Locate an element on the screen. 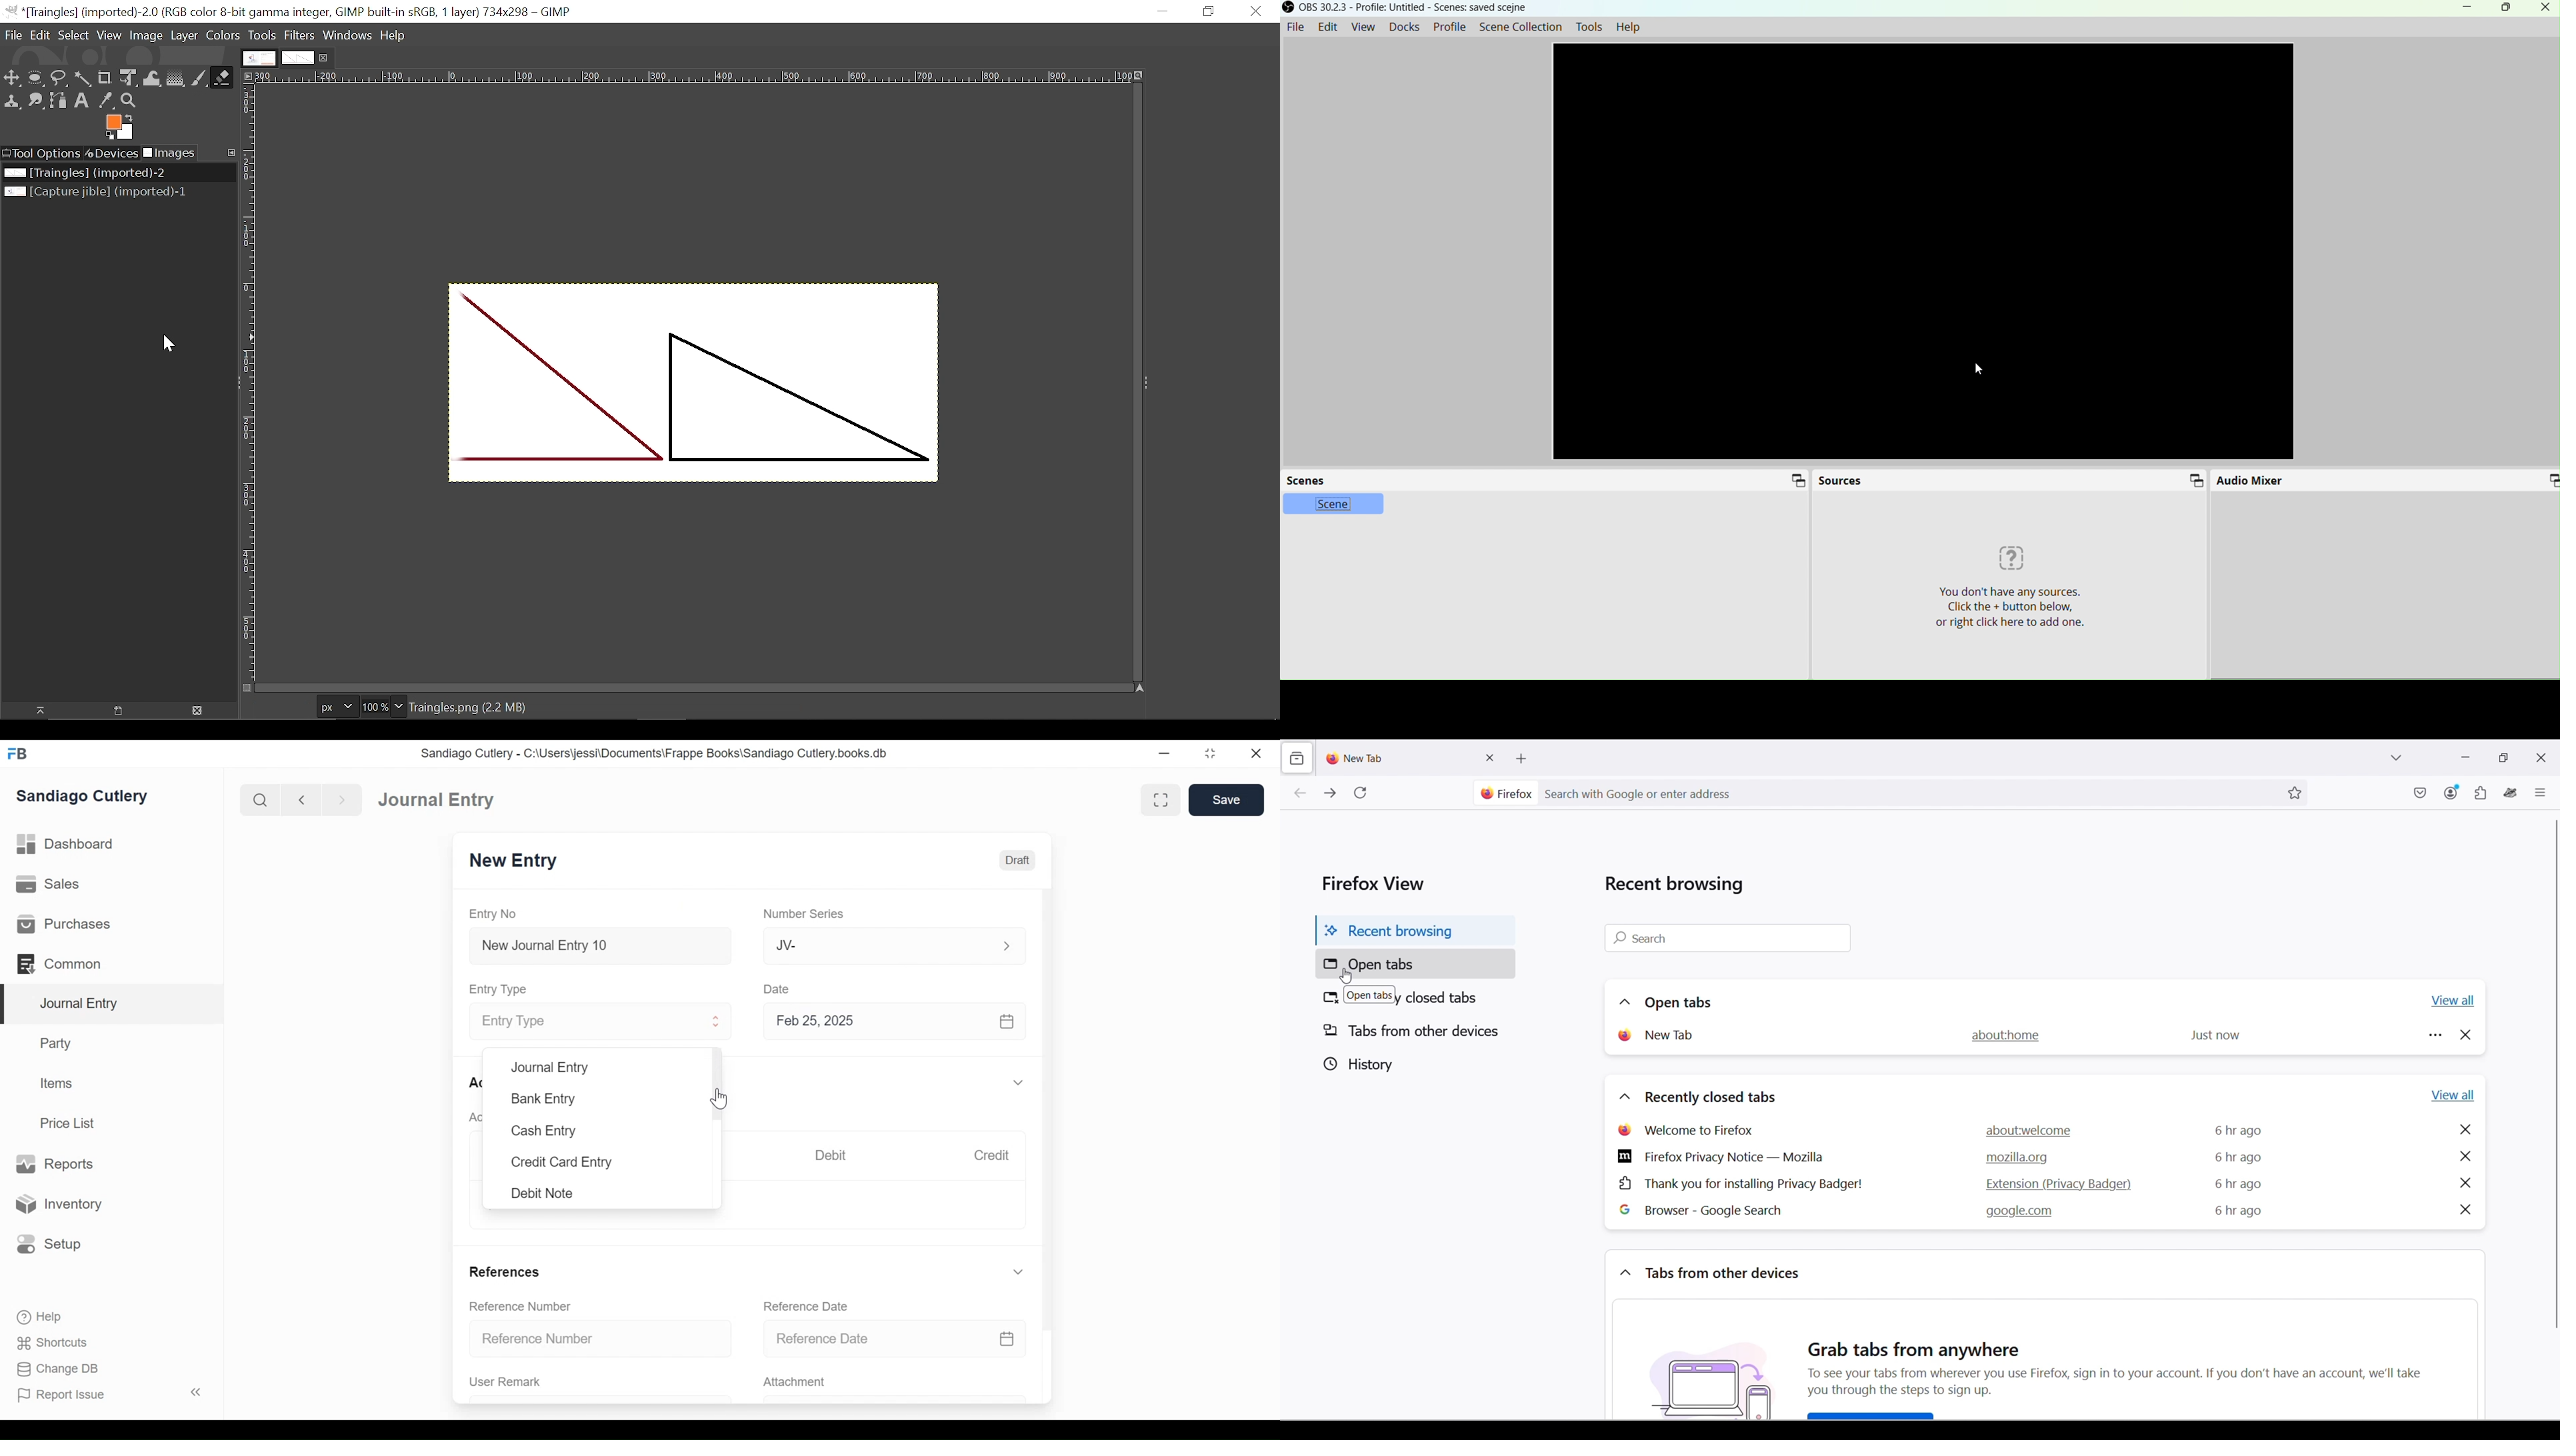 The image size is (2576, 1456). View recent browsing across windows and devices is located at coordinates (1296, 758).